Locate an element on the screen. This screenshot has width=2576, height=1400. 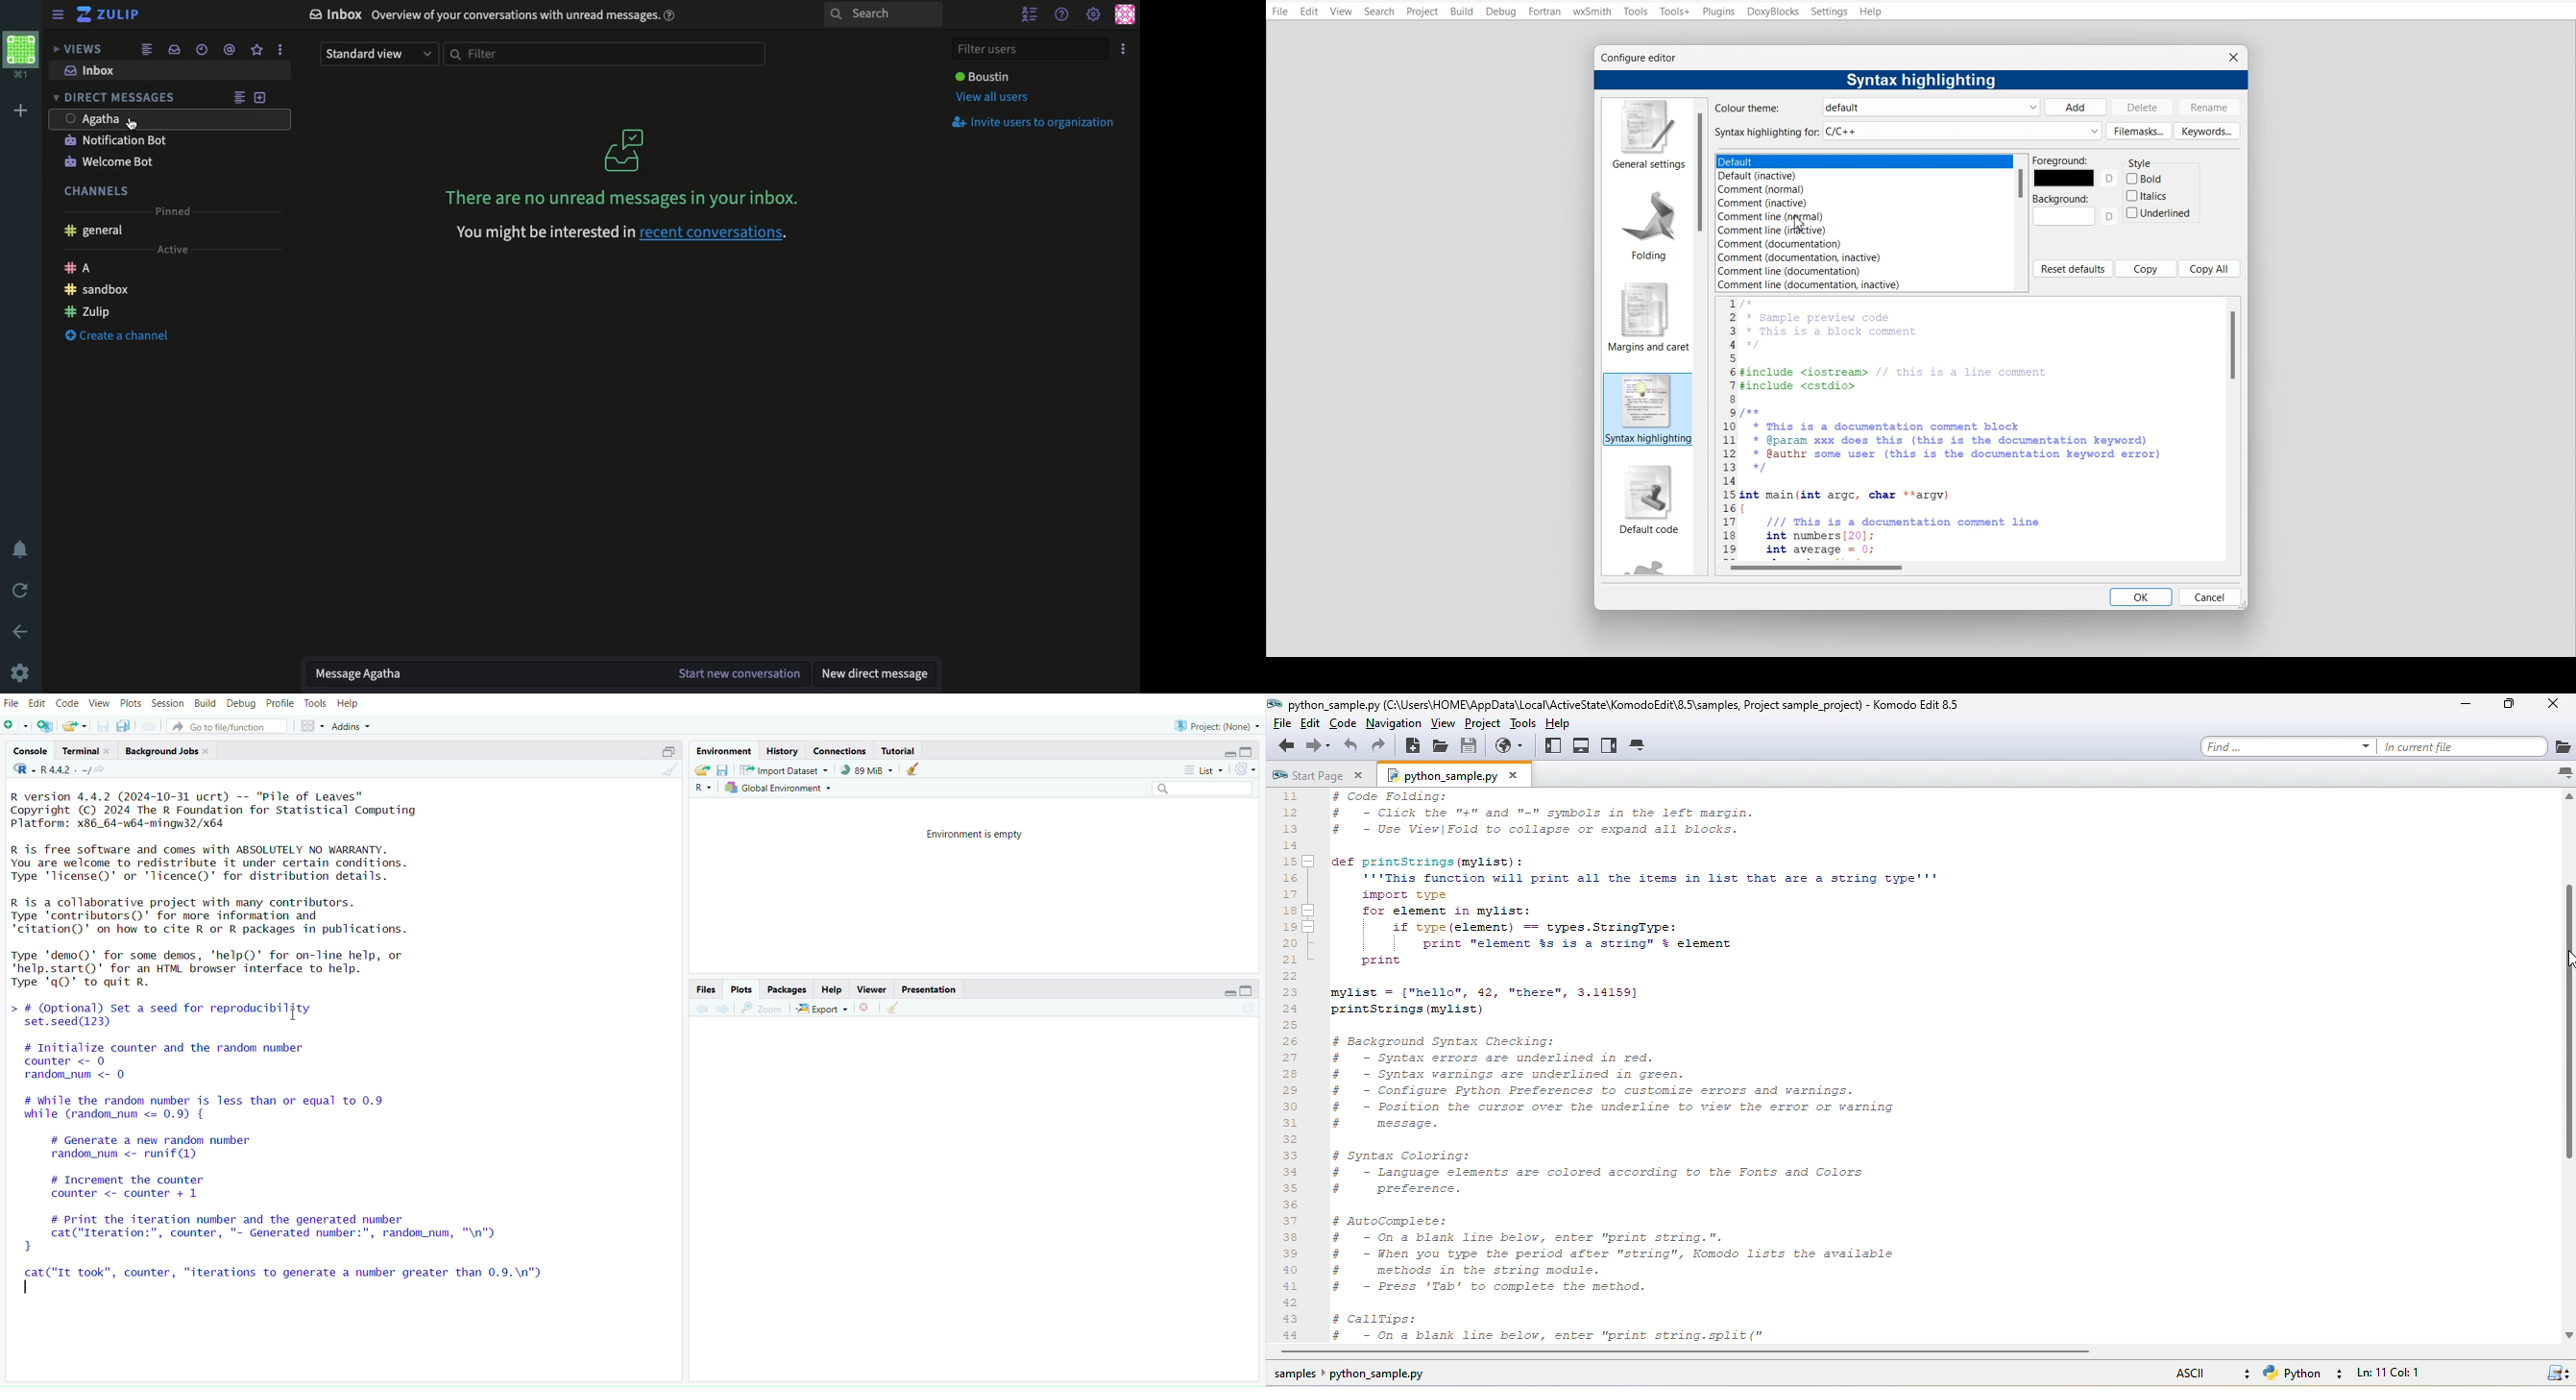
Presentation is located at coordinates (932, 989).